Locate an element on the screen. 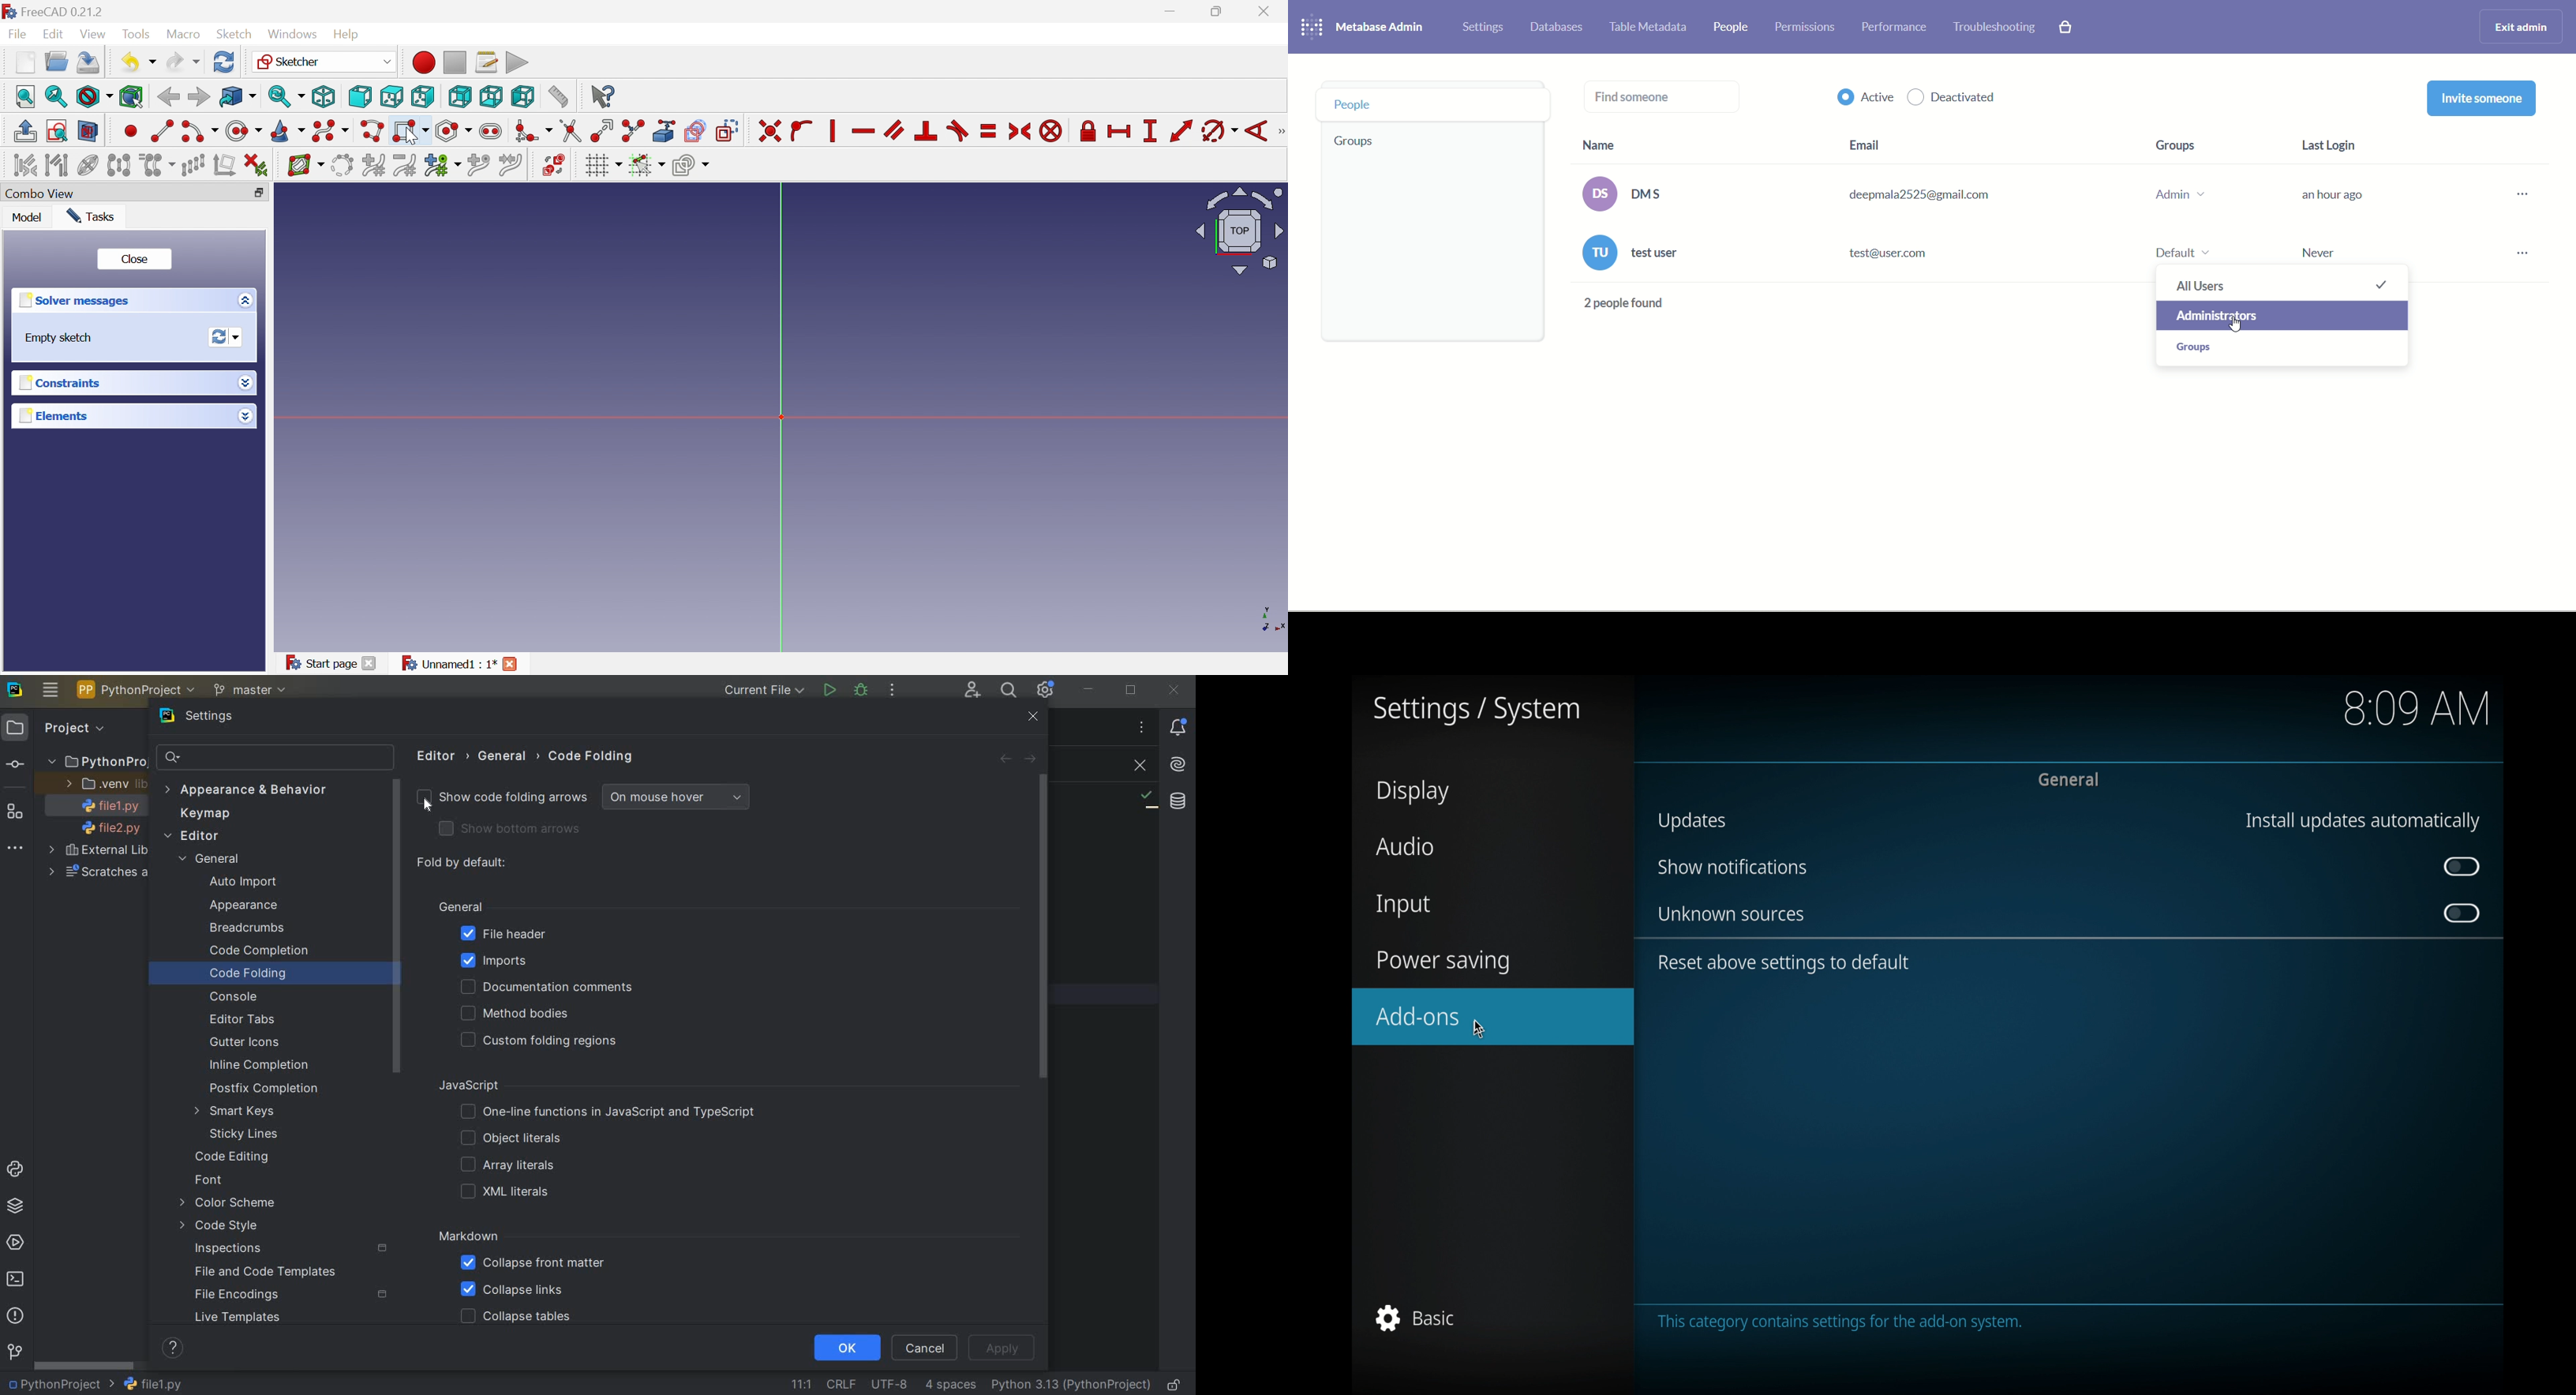 This screenshot has height=1400, width=2576. Refresh is located at coordinates (224, 62).